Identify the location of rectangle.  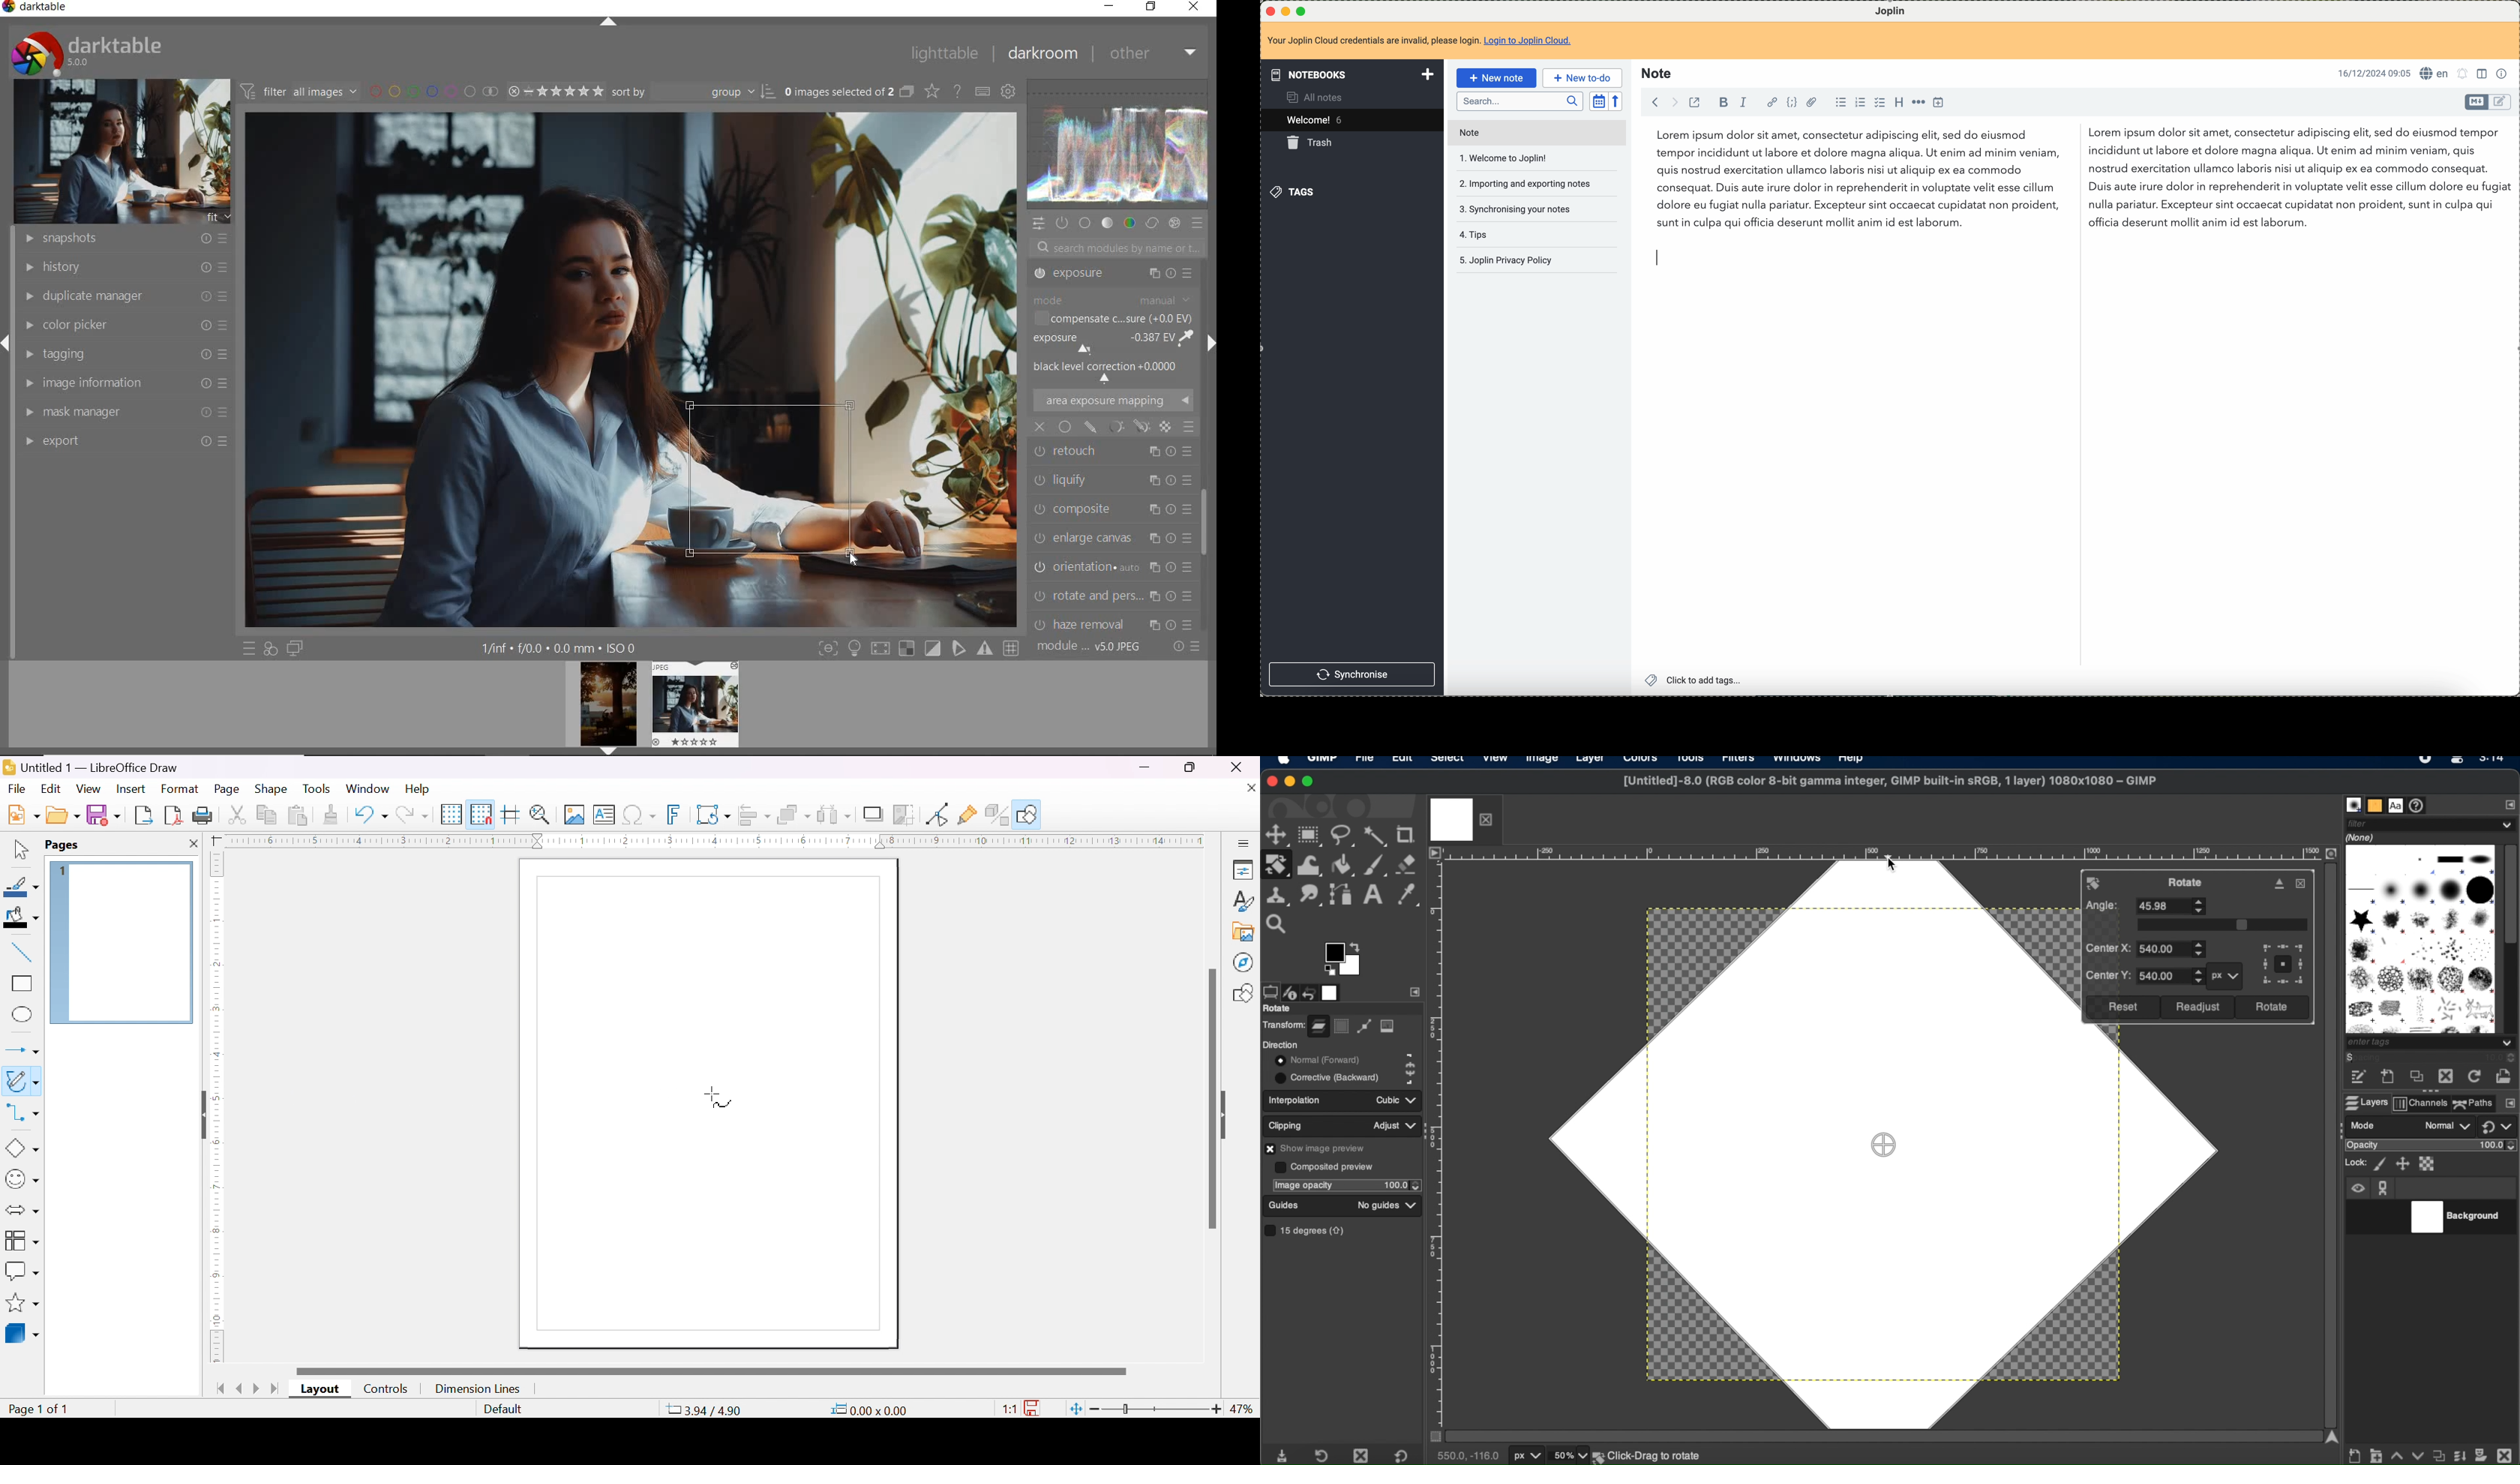
(22, 982).